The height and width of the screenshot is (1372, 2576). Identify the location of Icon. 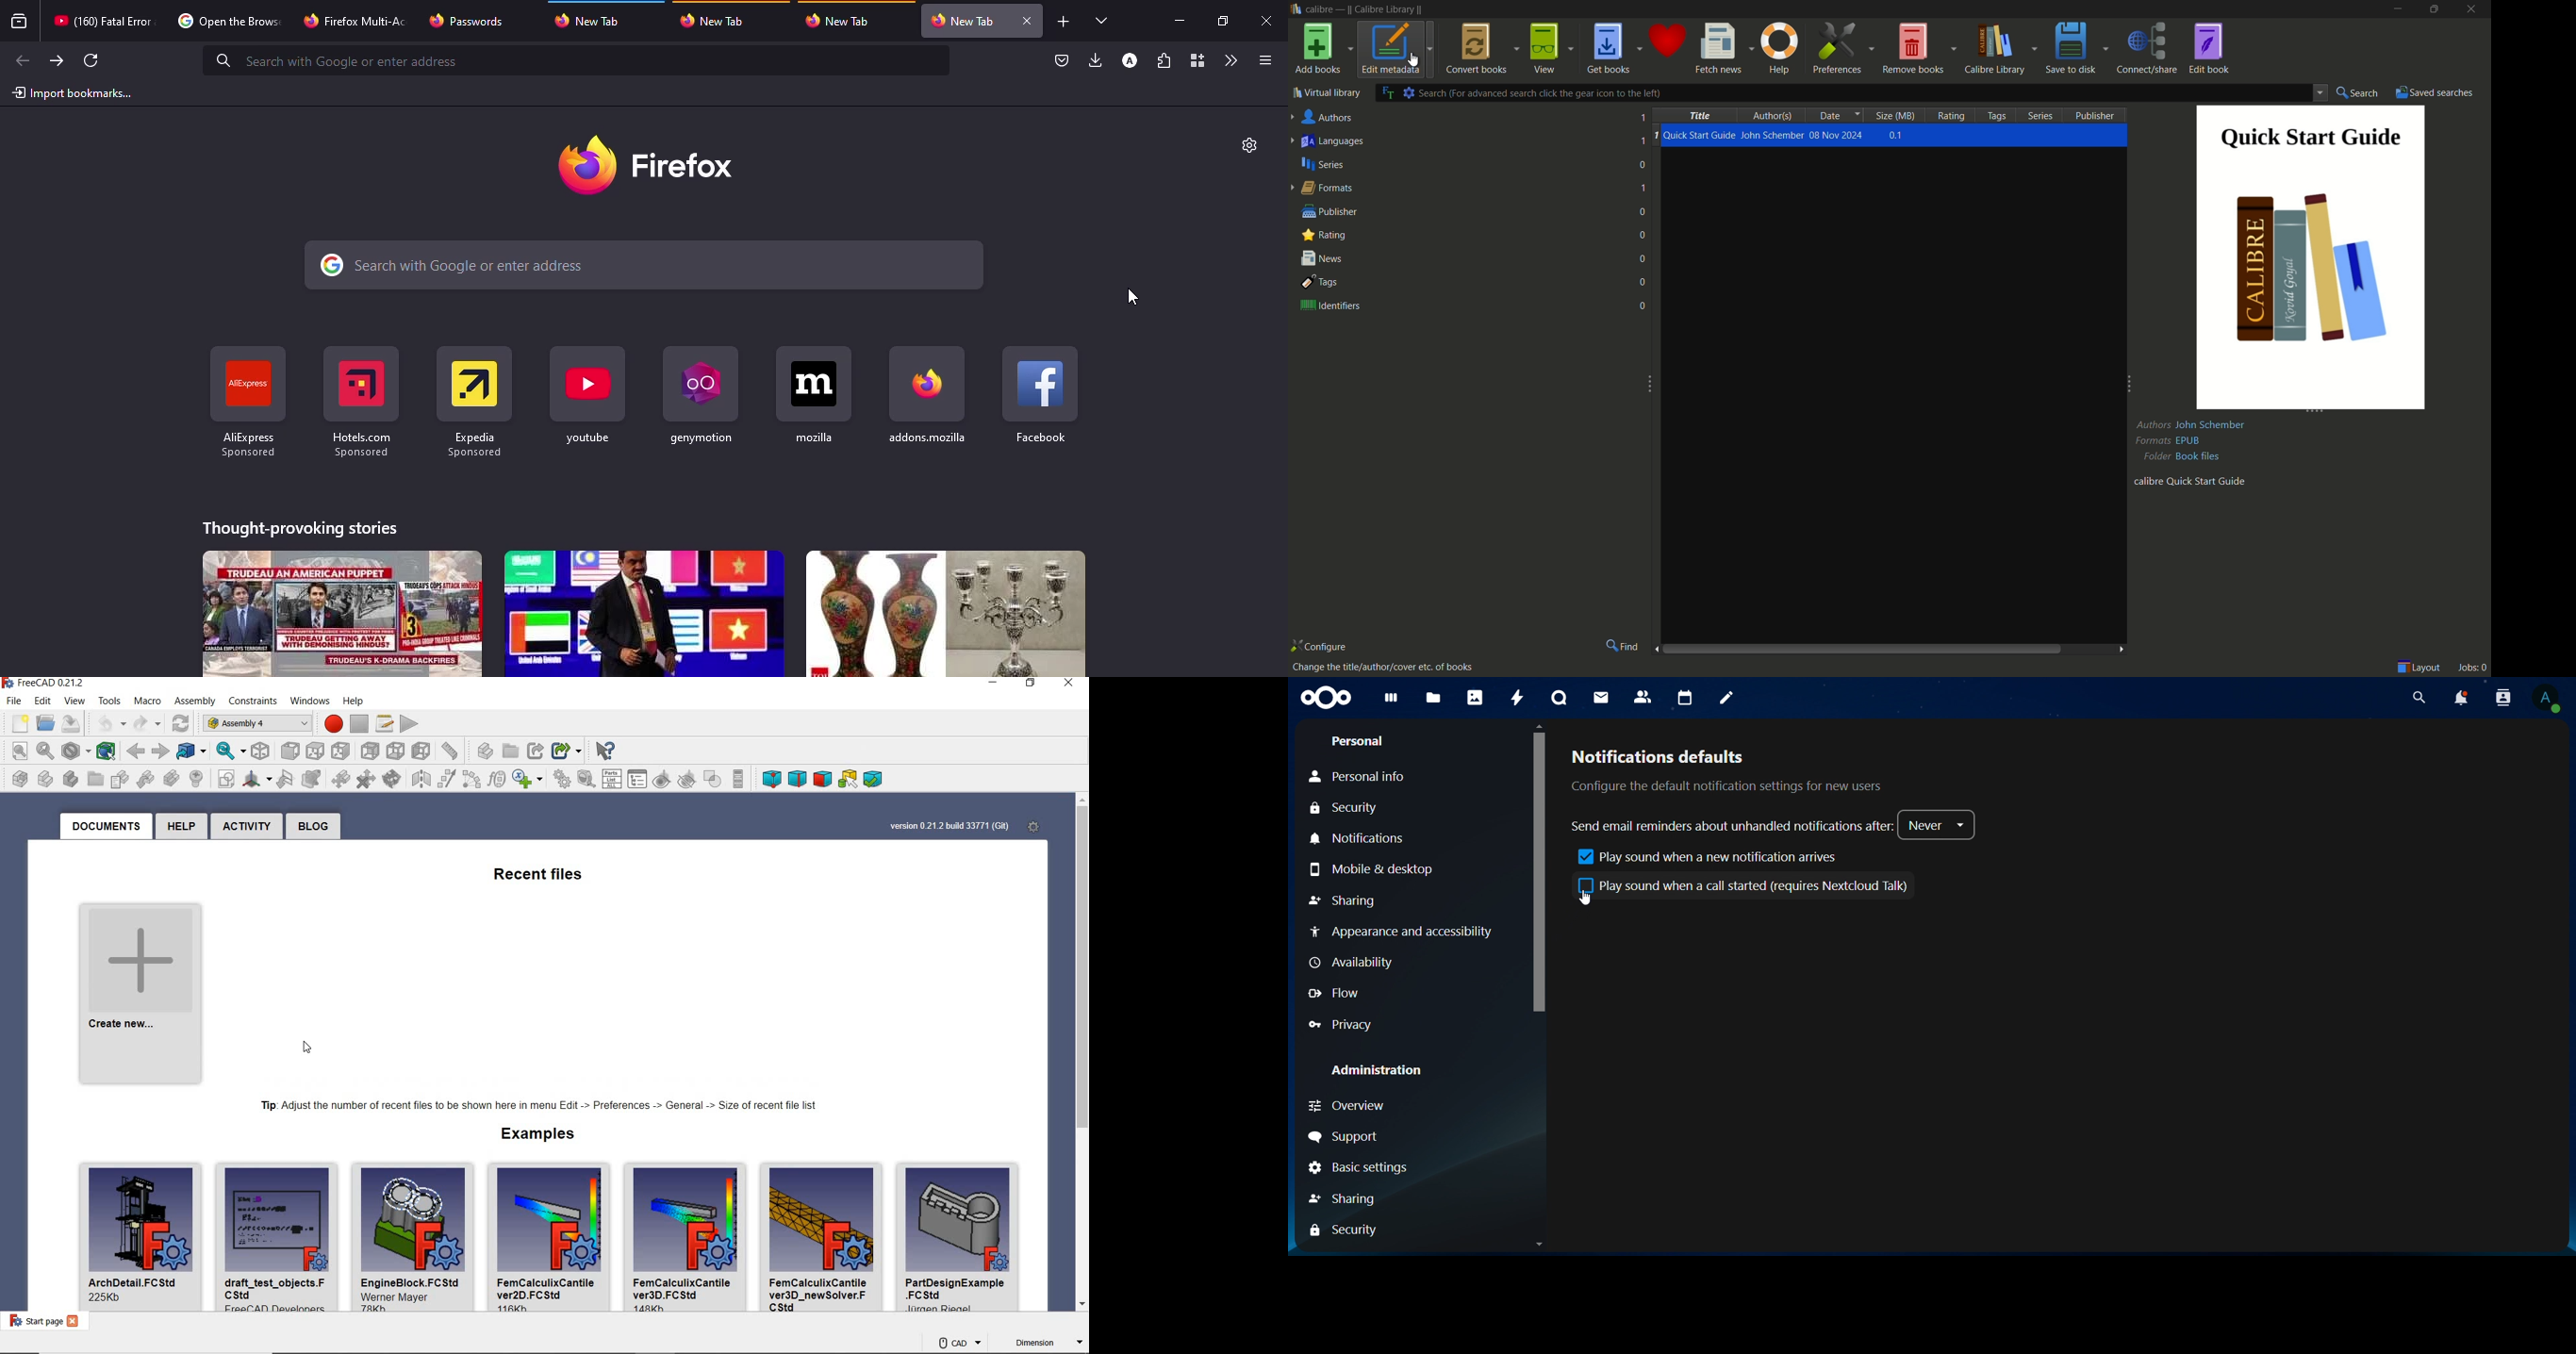
(1328, 698).